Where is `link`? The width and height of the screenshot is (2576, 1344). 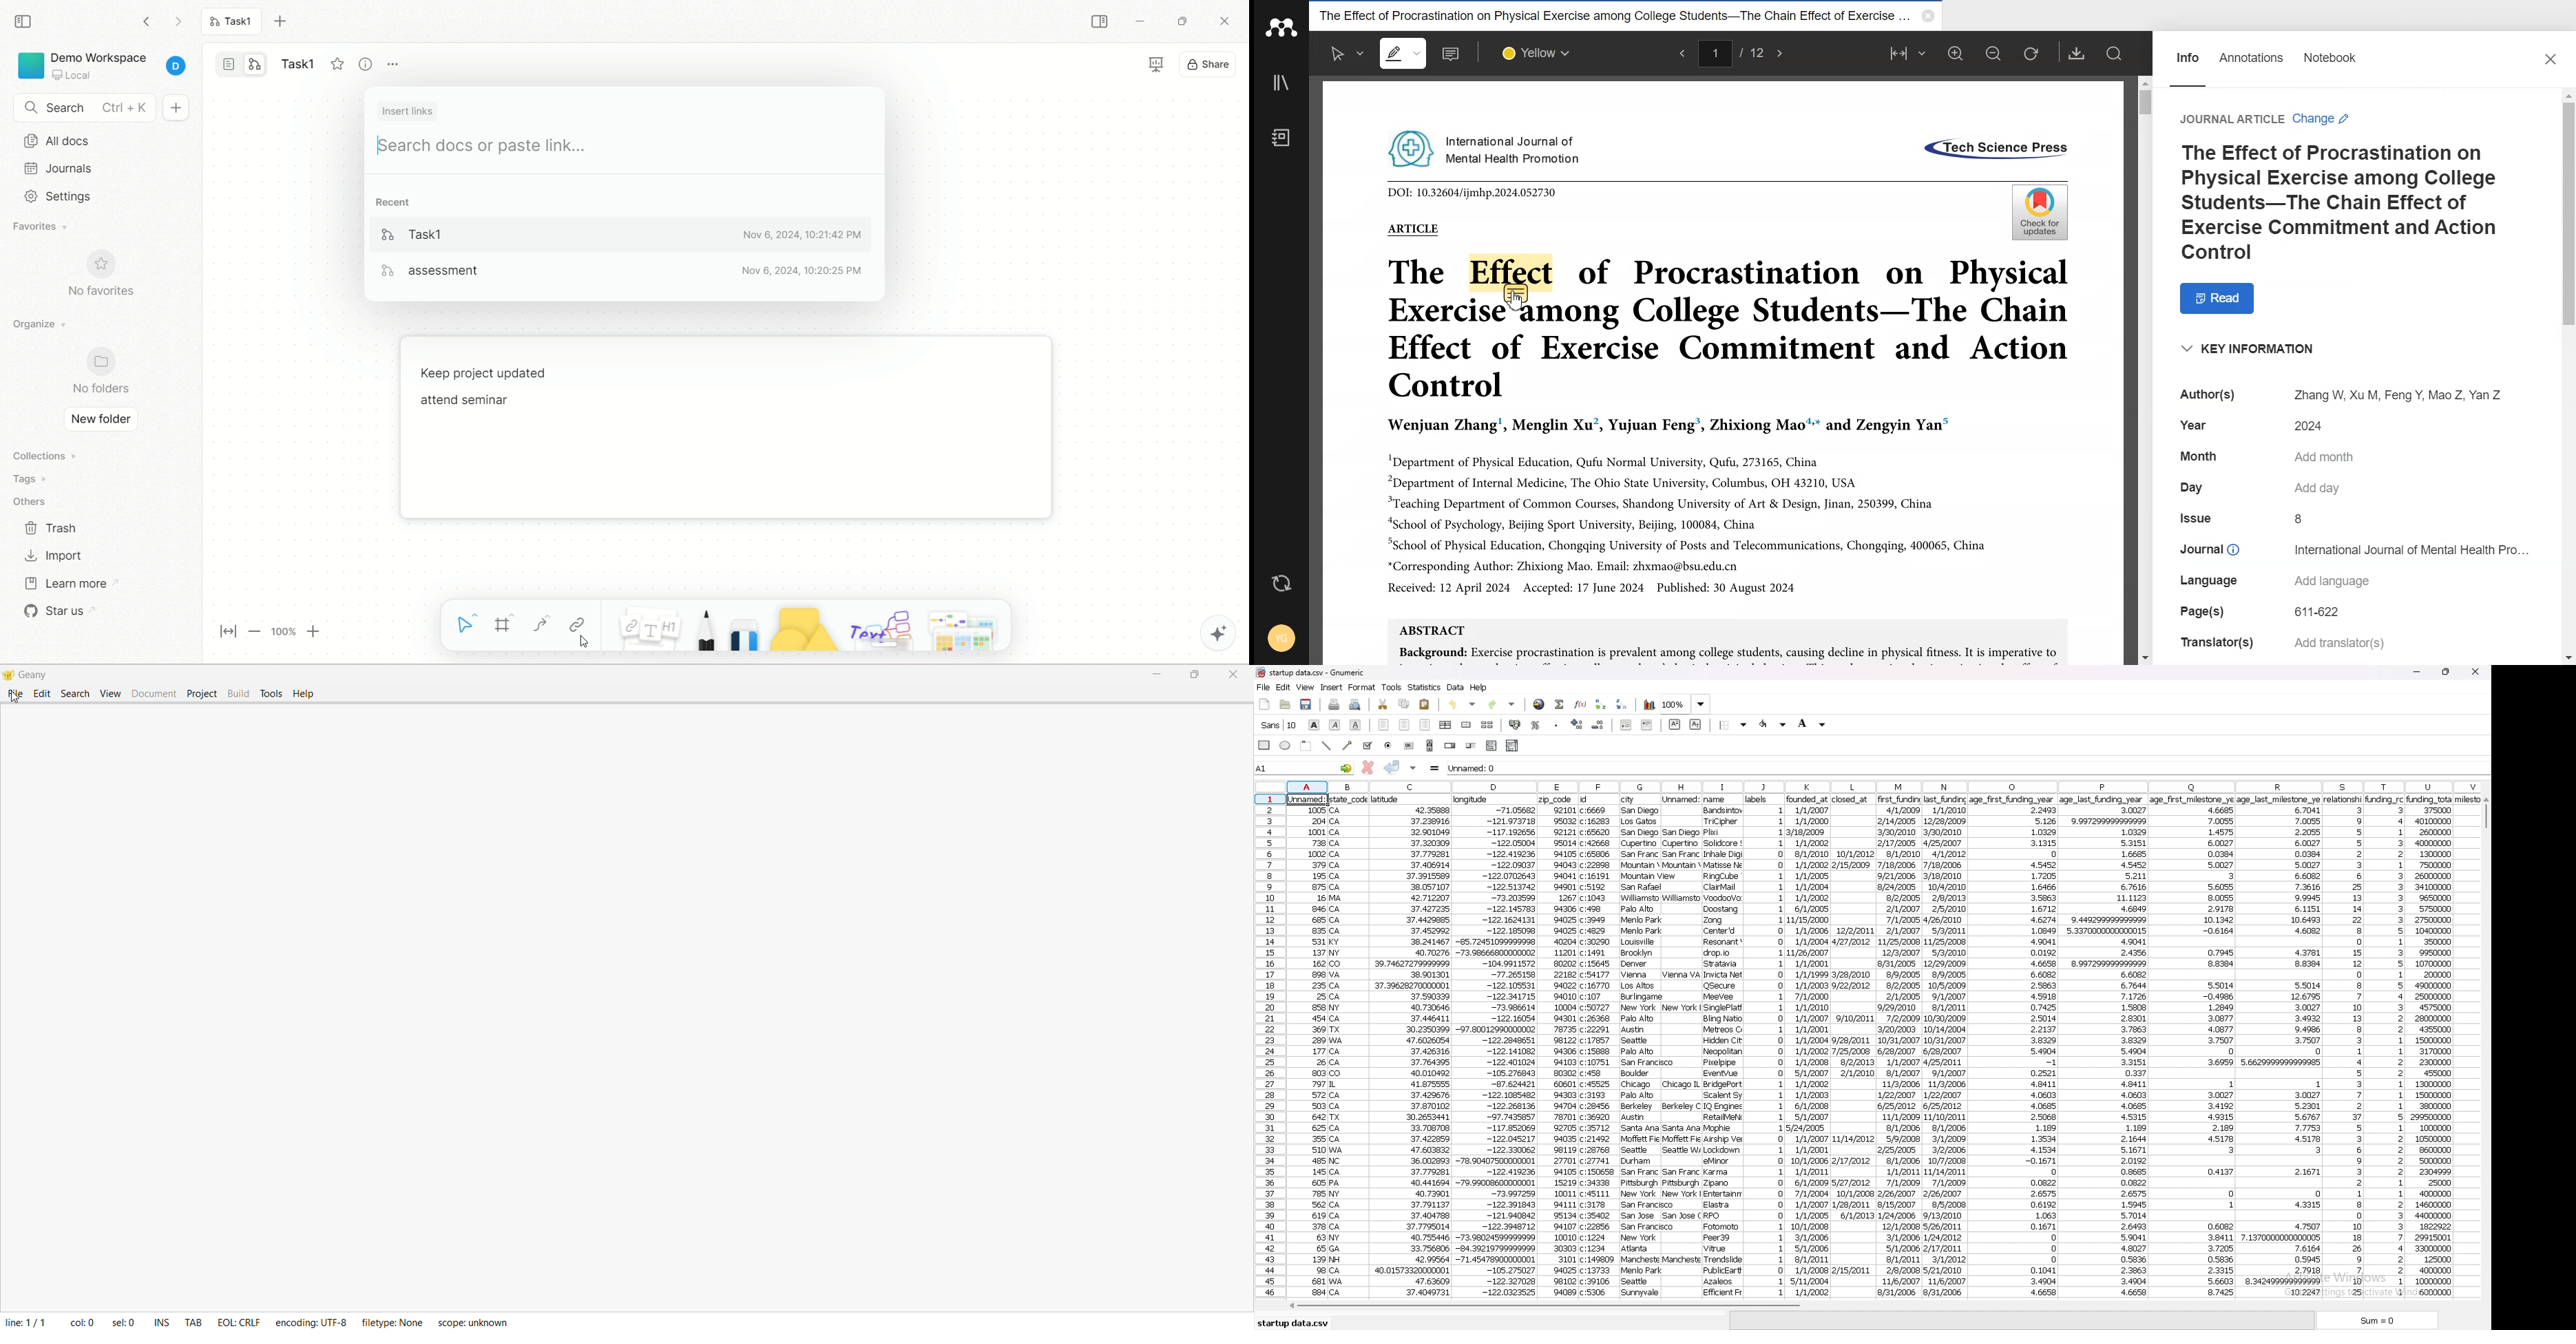
link is located at coordinates (577, 621).